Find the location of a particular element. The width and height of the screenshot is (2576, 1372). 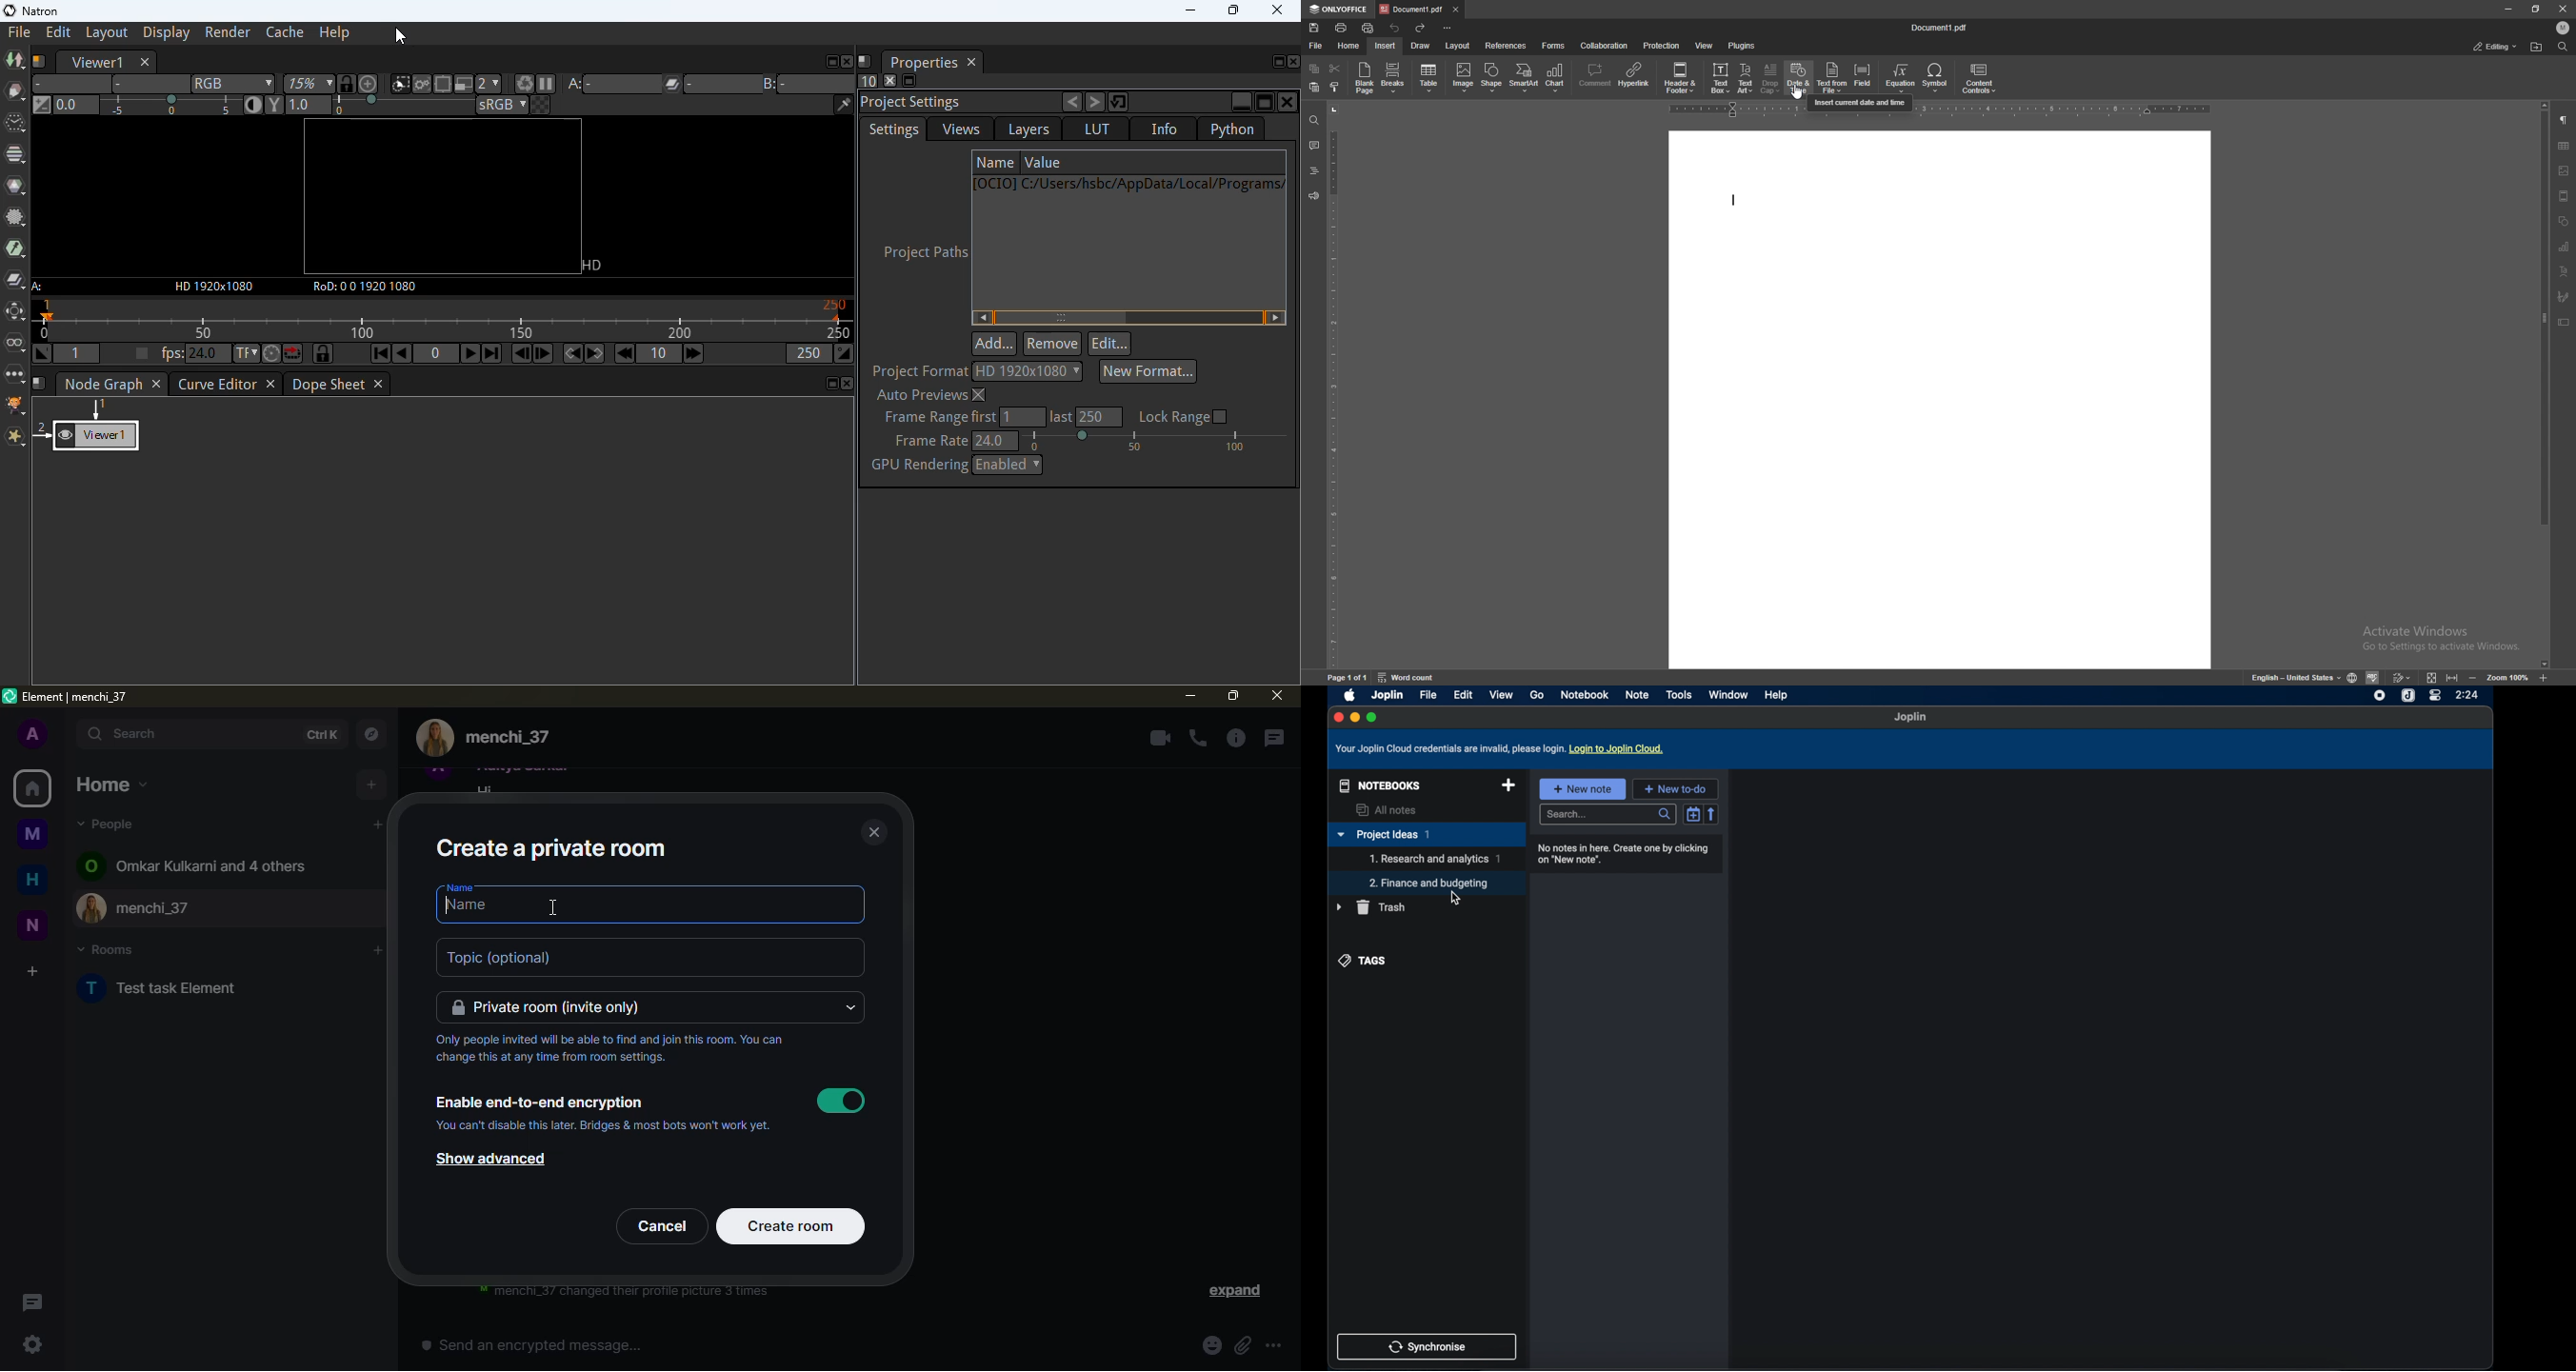

control center is located at coordinates (2434, 696).